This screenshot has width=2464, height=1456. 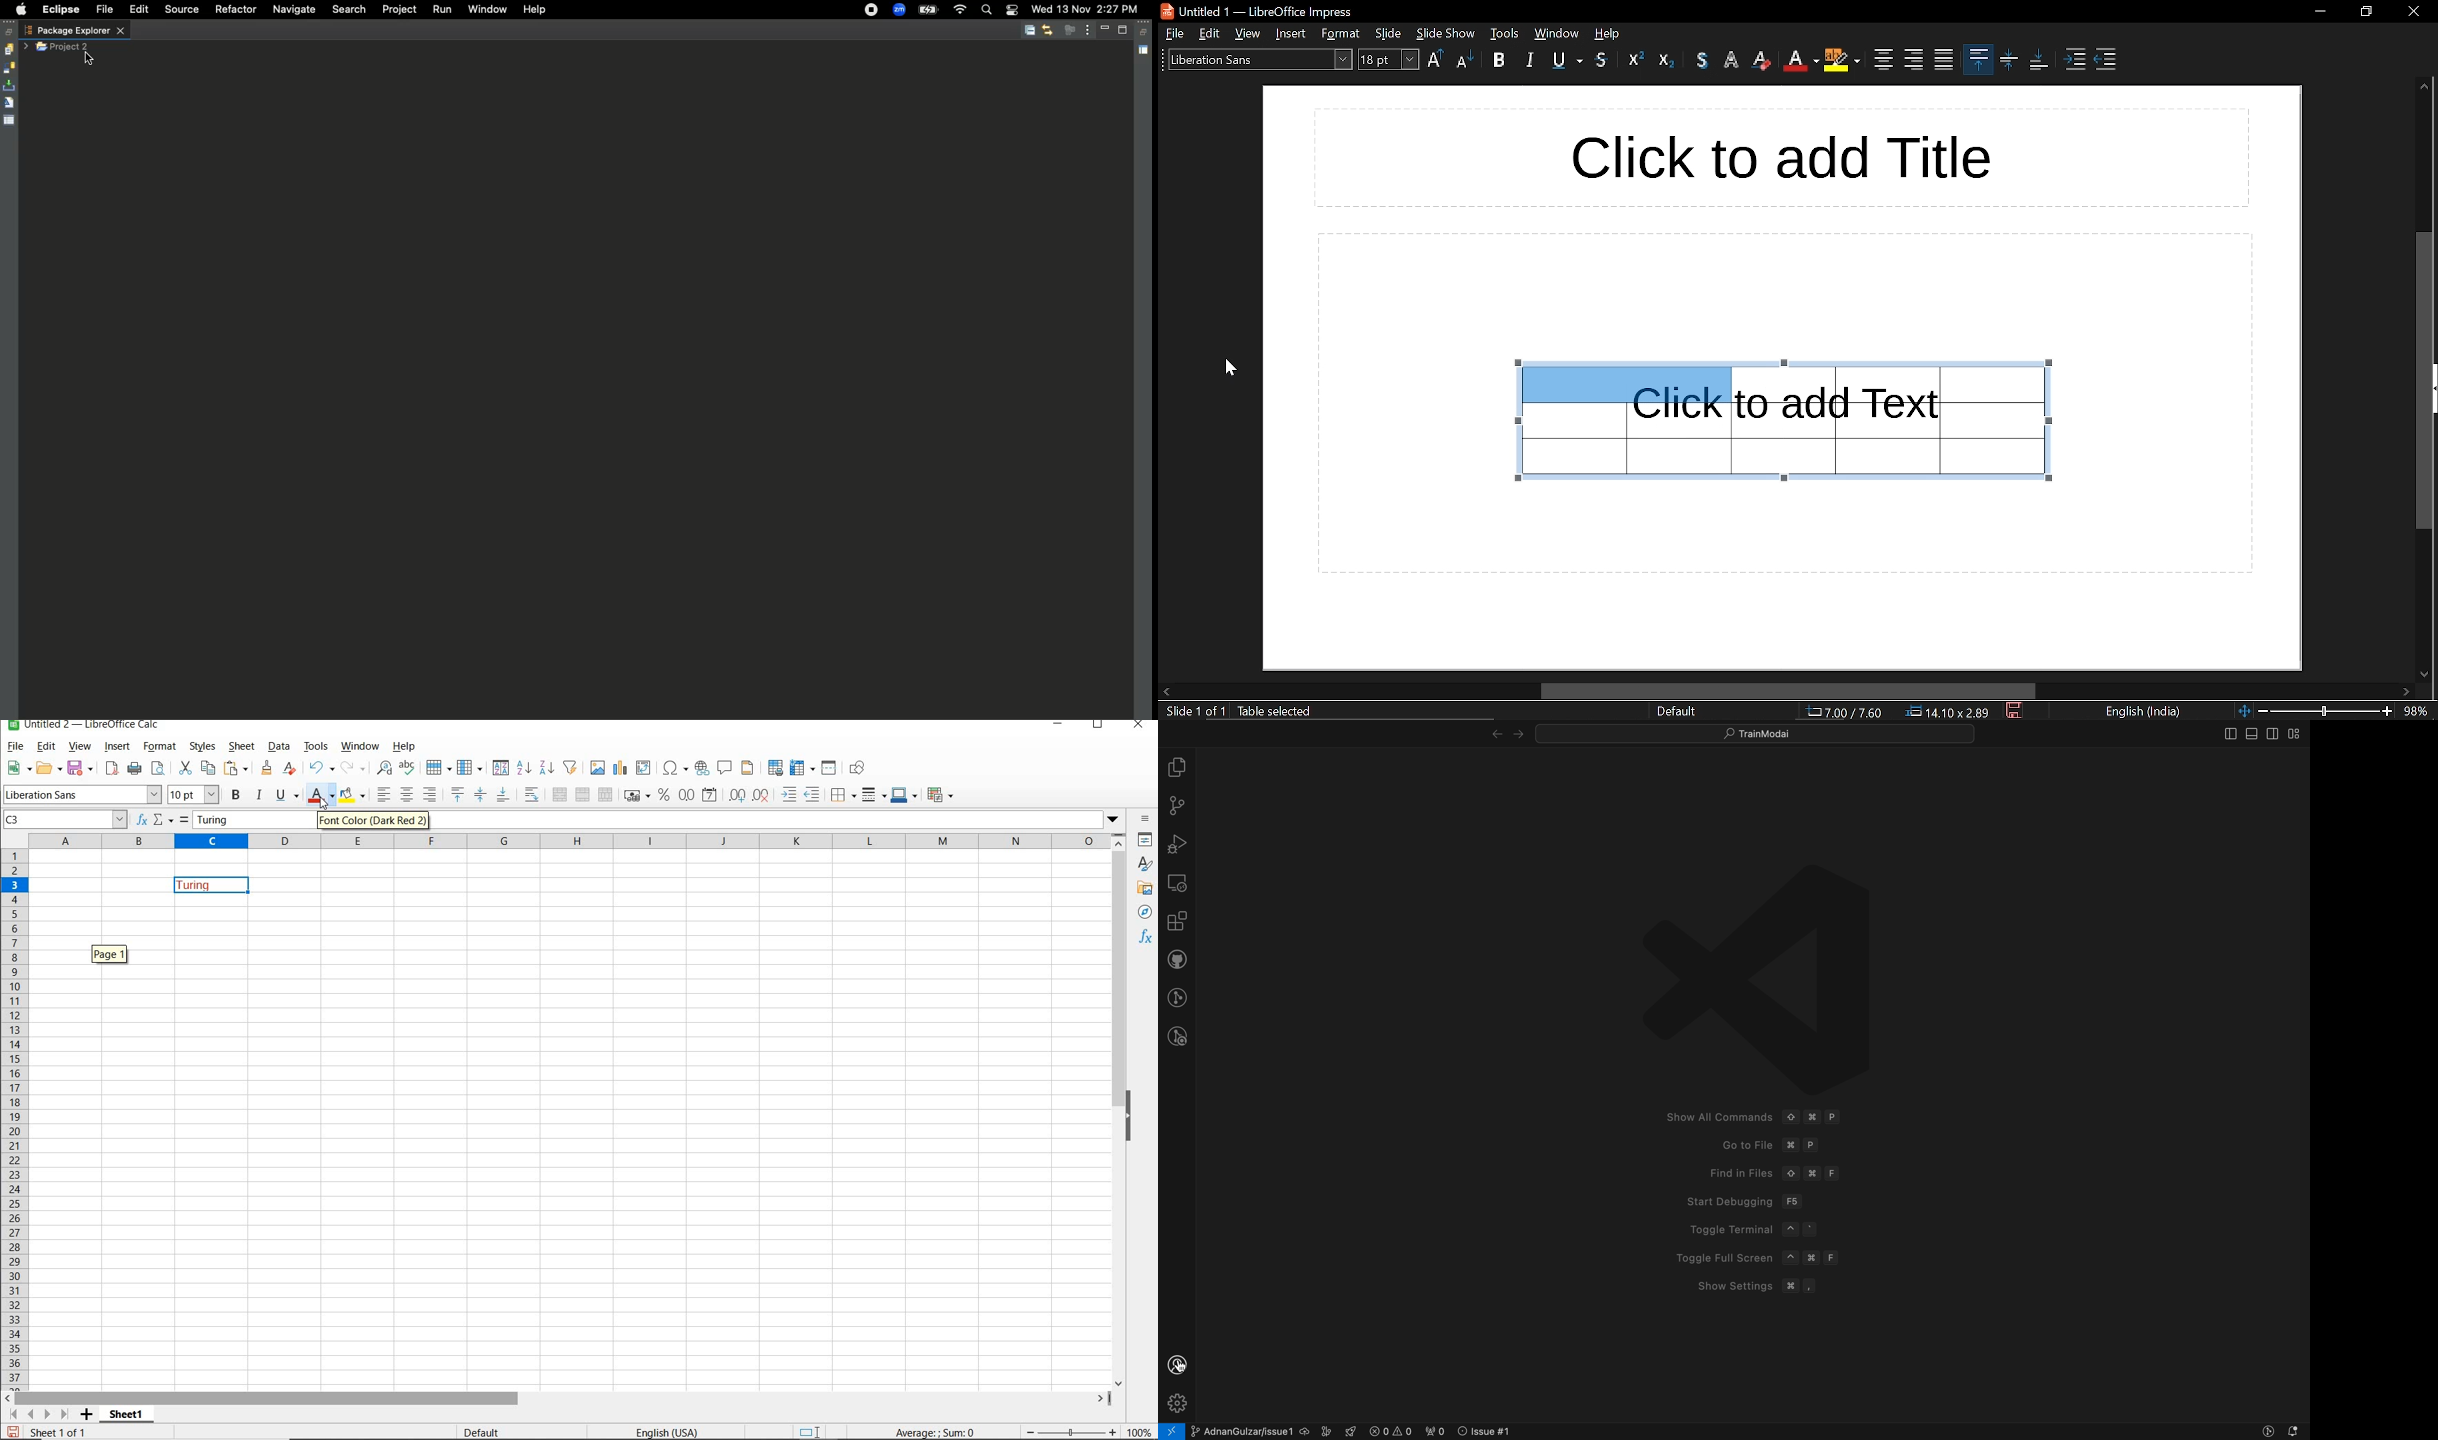 What do you see at coordinates (64, 1432) in the screenshot?
I see `Sheet 1 of 1` at bounding box center [64, 1432].